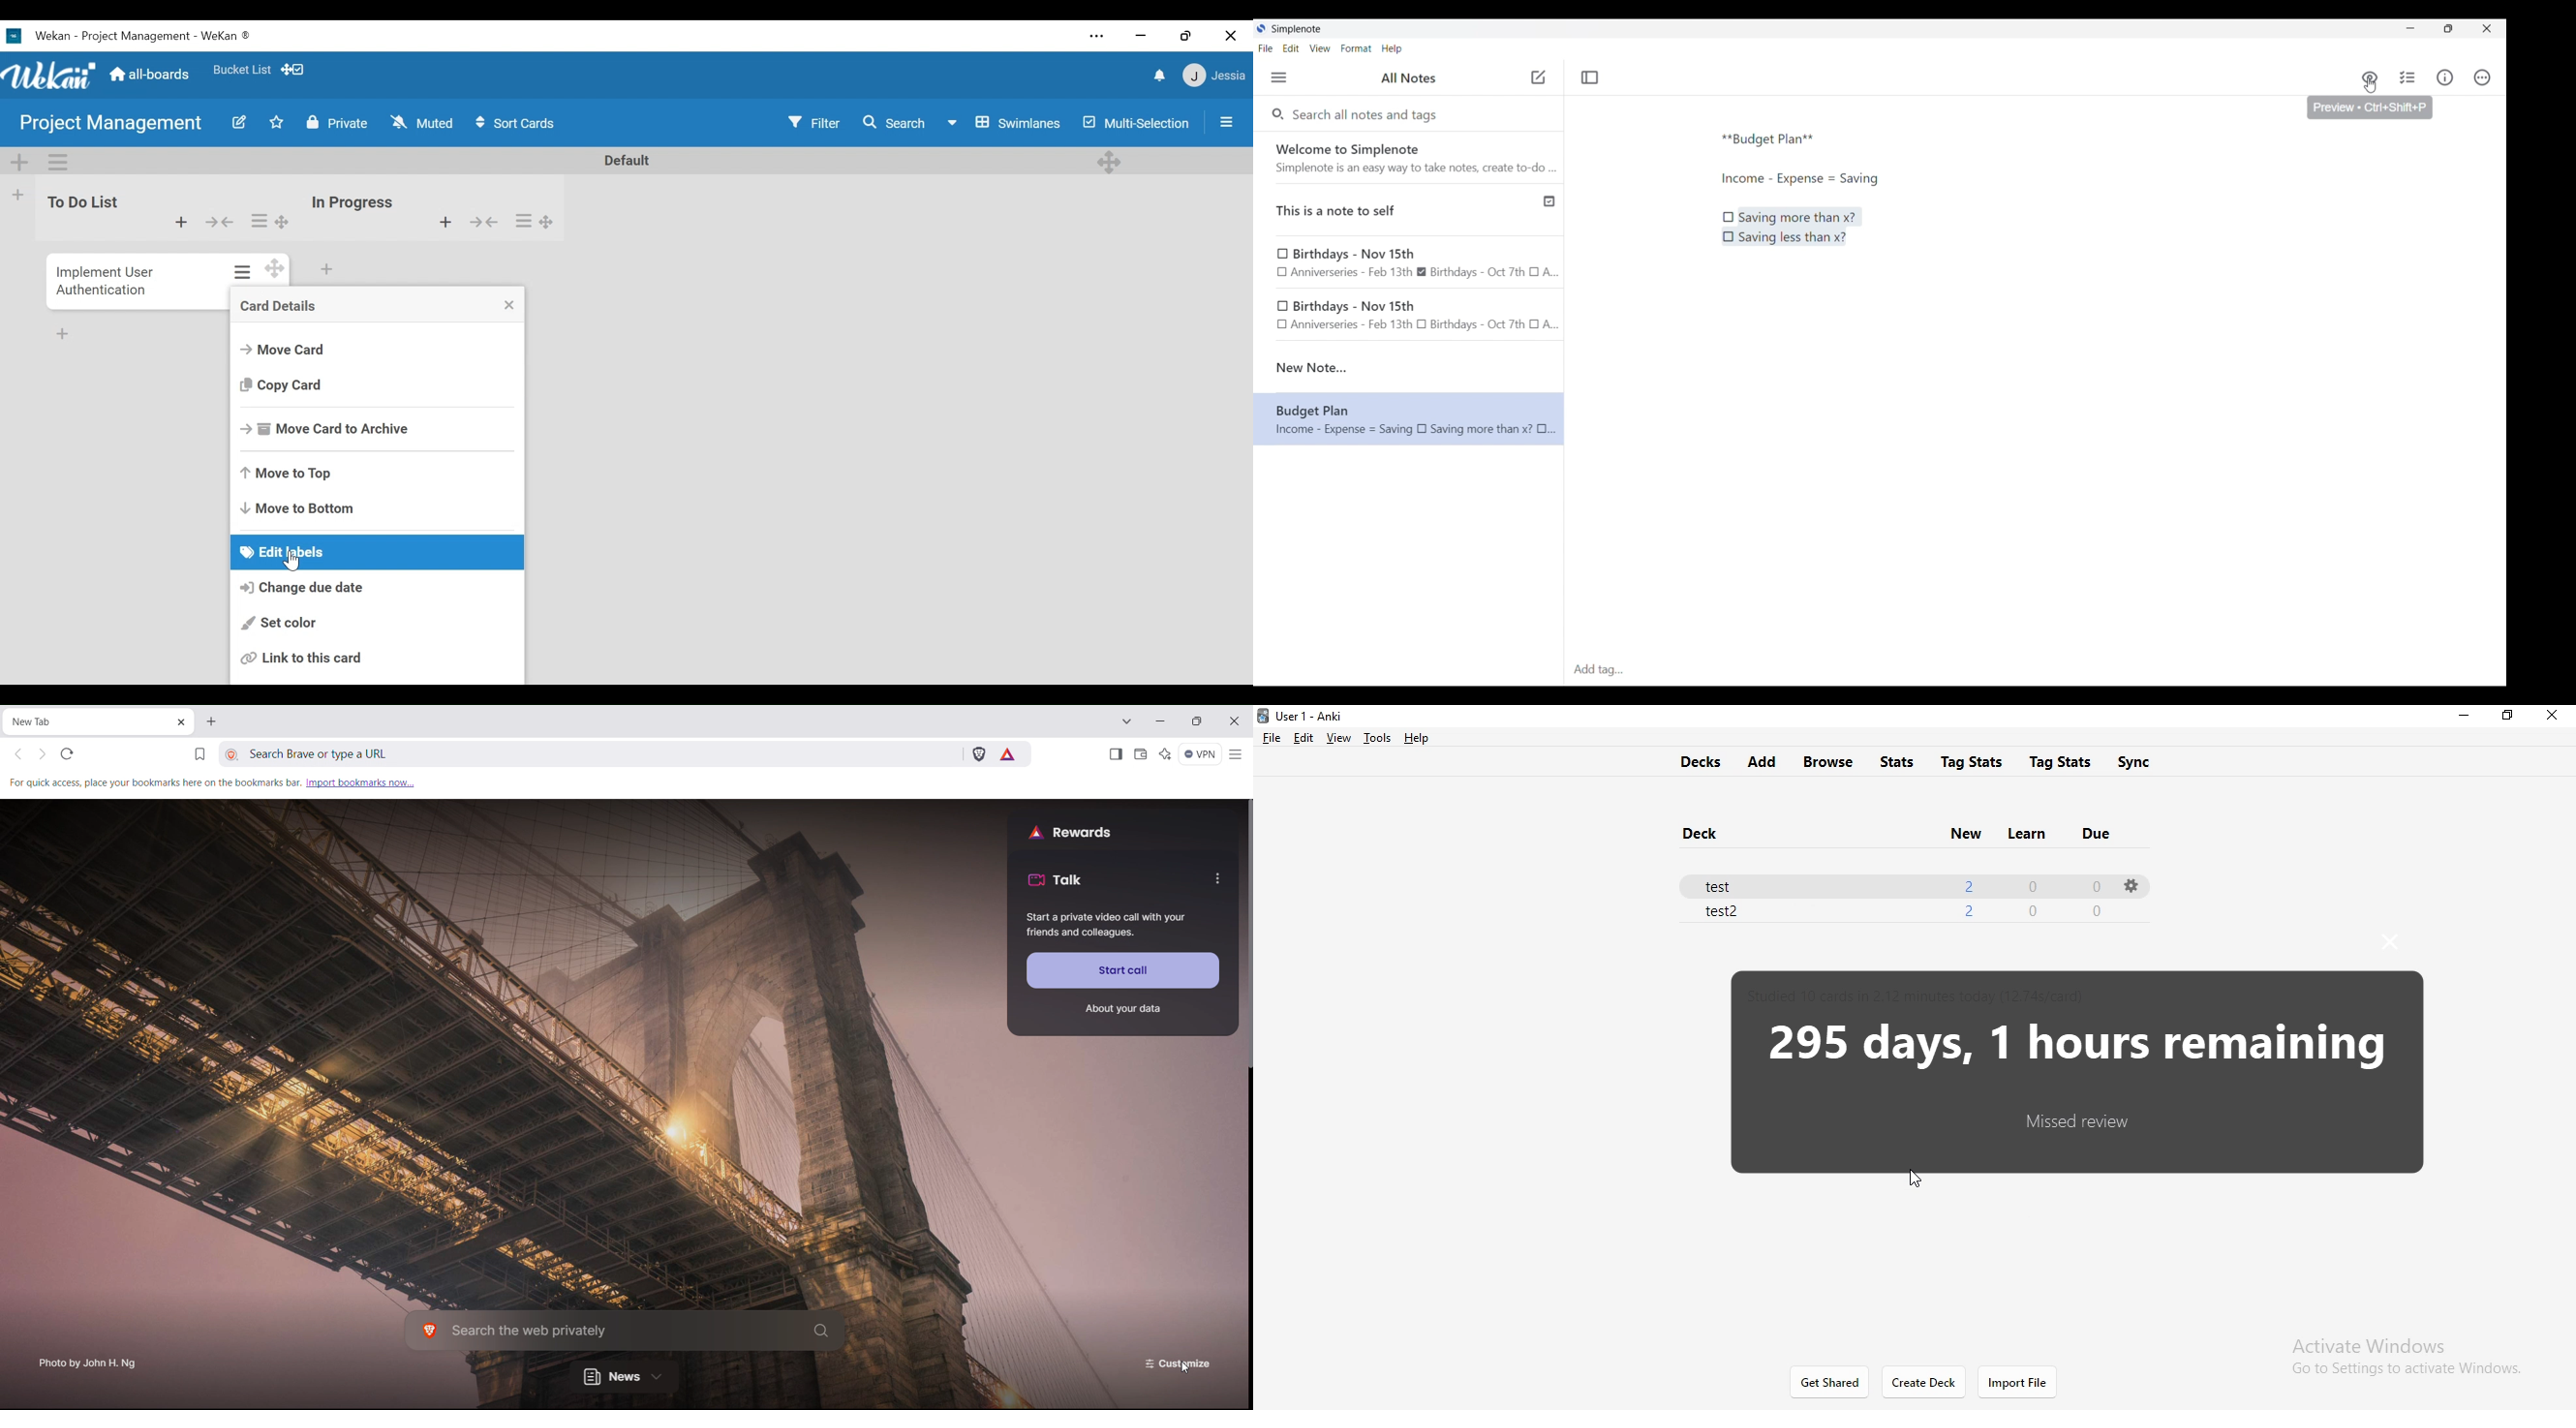 This screenshot has height=1428, width=2576. Describe the element at coordinates (1972, 760) in the screenshot. I see `tag stats` at that location.